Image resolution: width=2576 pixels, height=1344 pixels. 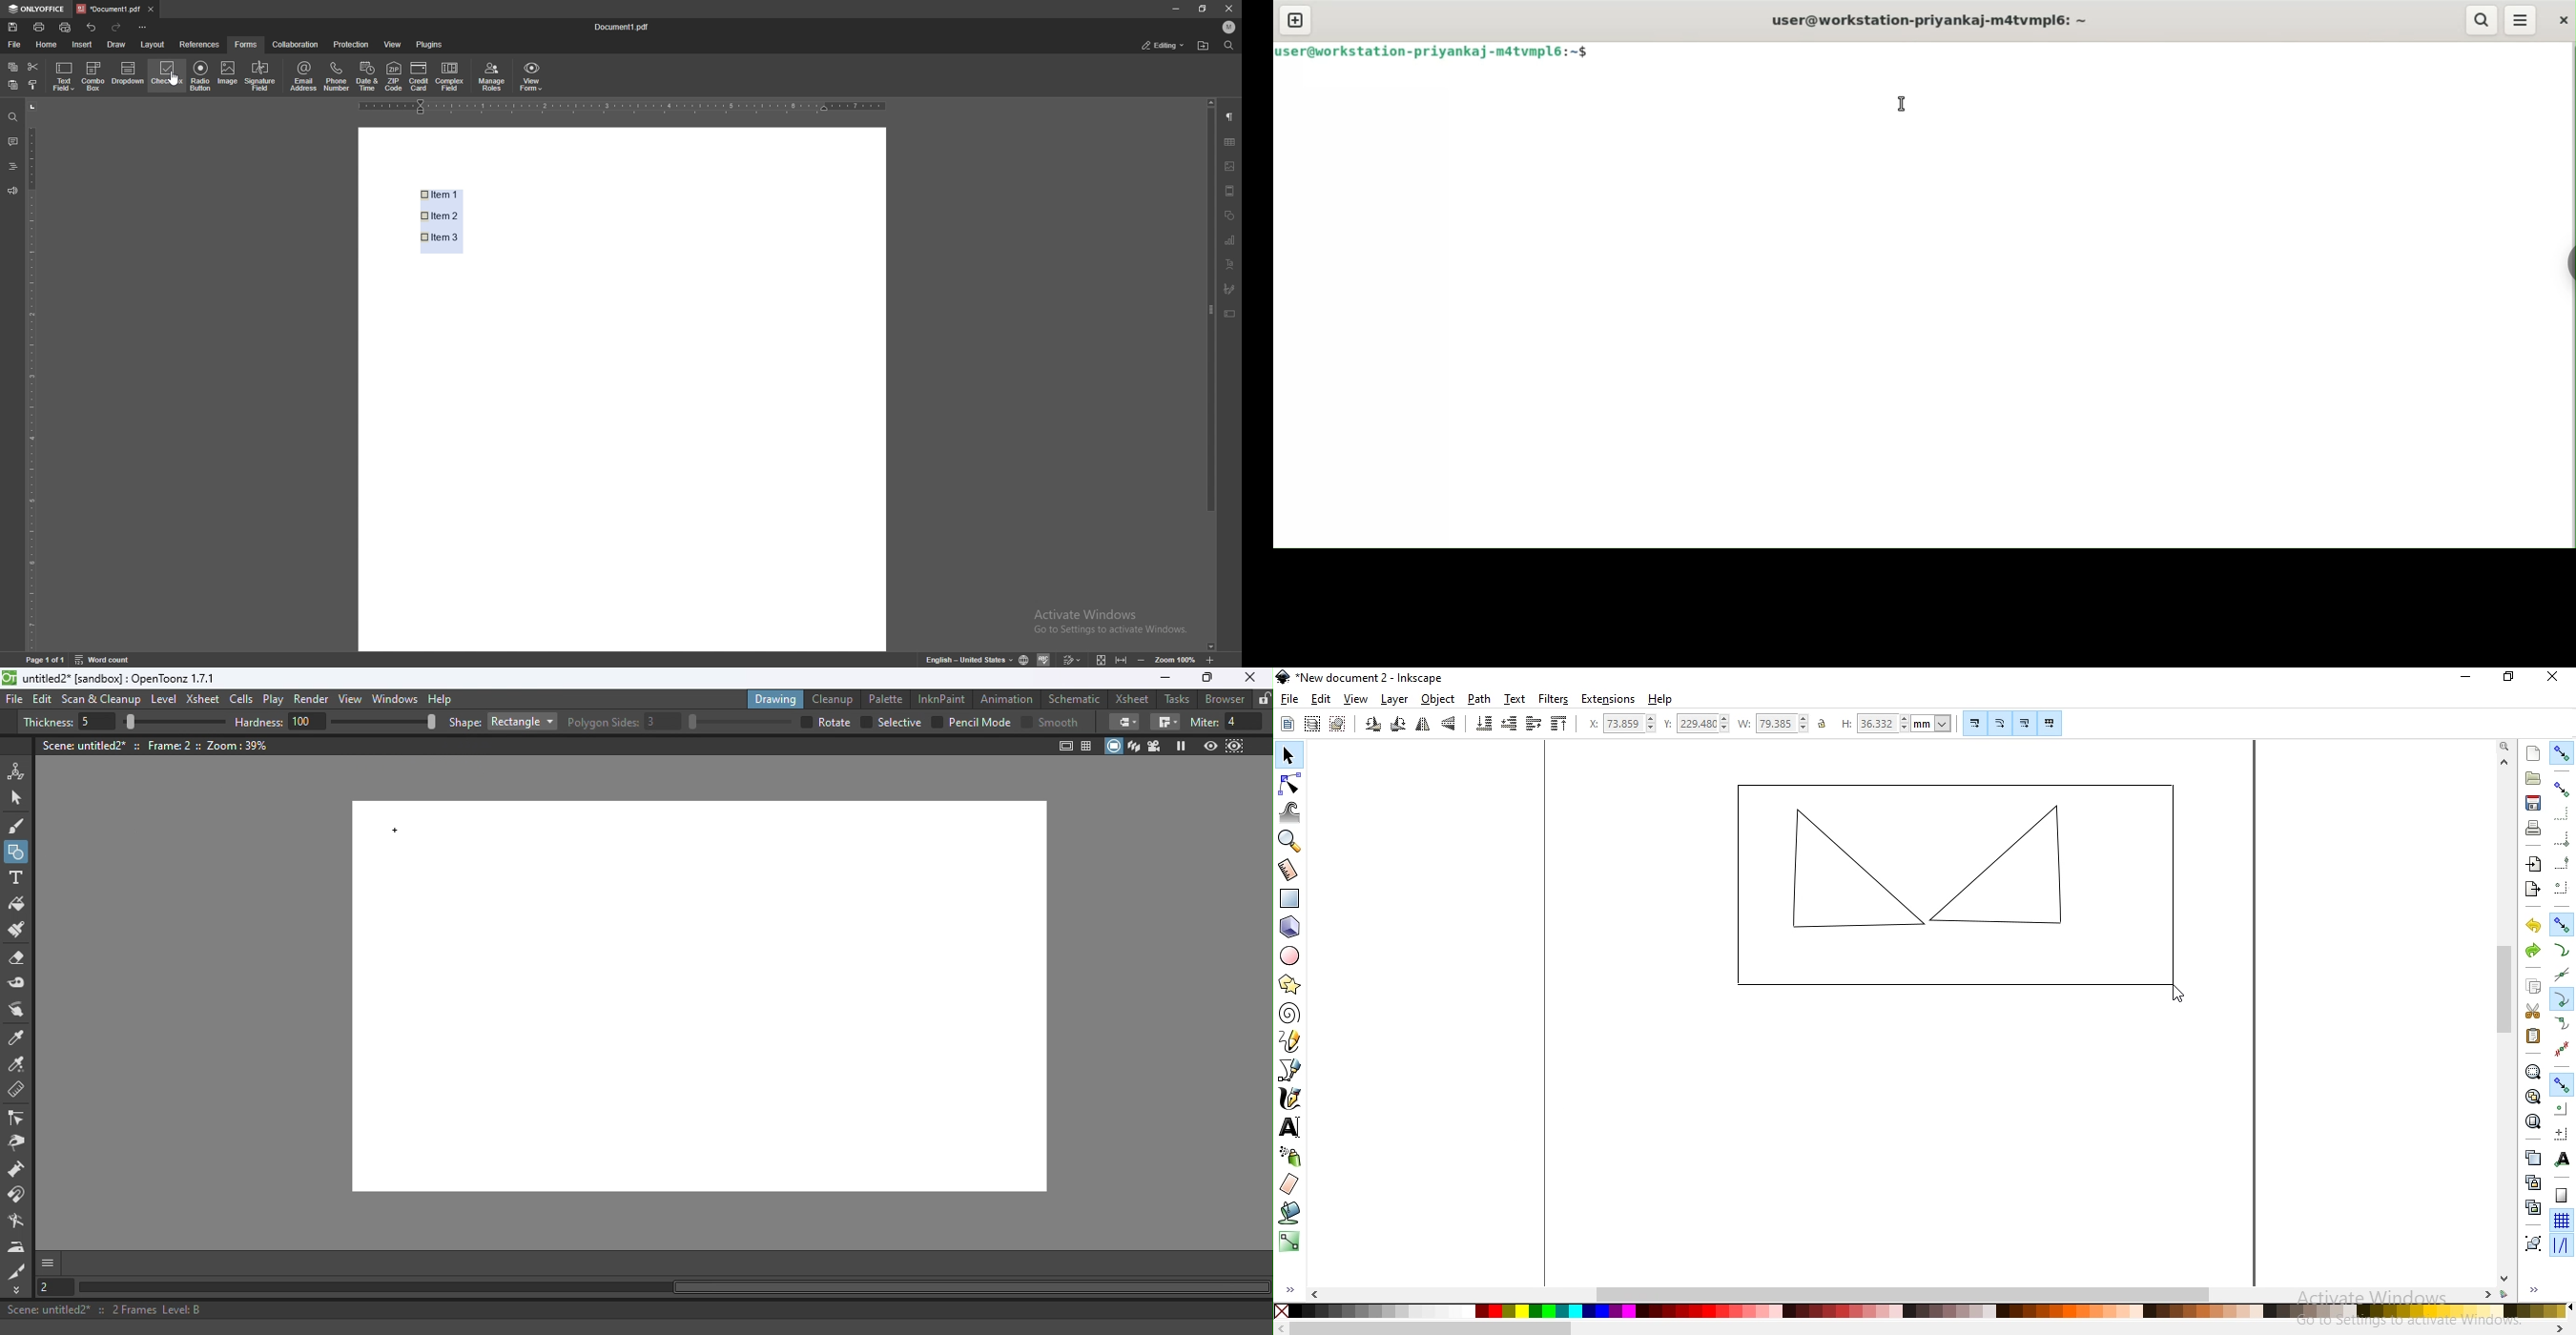 What do you see at coordinates (1135, 698) in the screenshot?
I see `Xsheet` at bounding box center [1135, 698].